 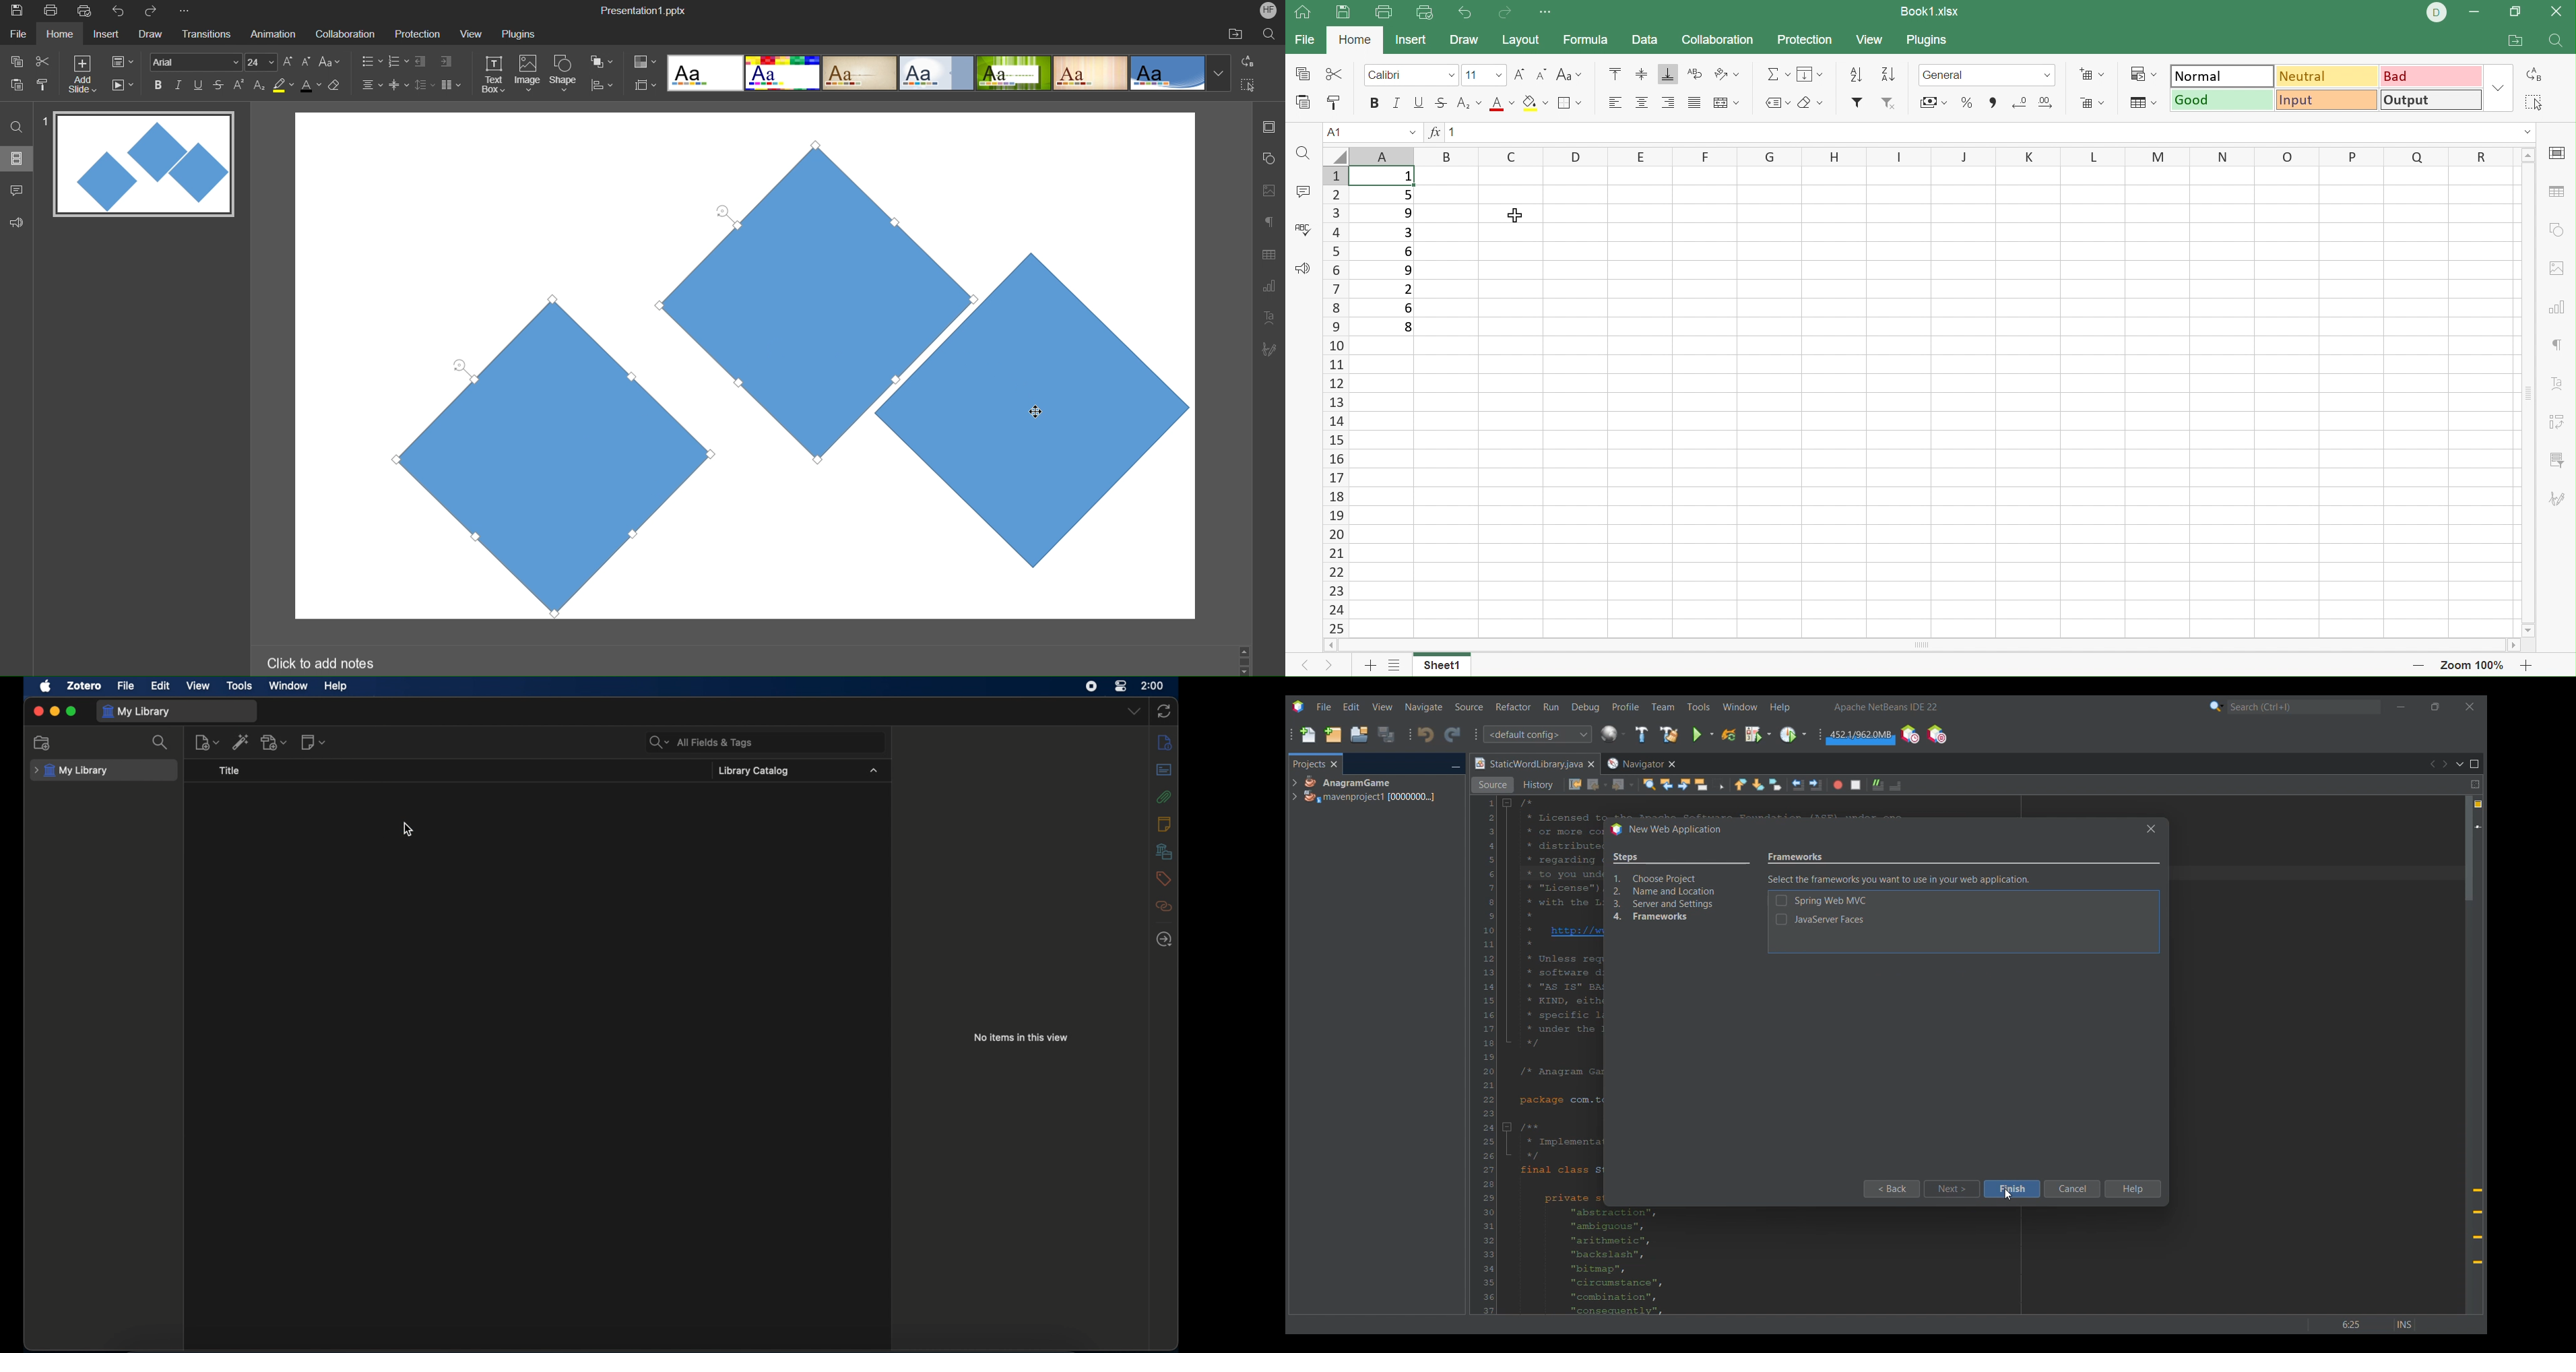 I want to click on search, so click(x=1271, y=33).